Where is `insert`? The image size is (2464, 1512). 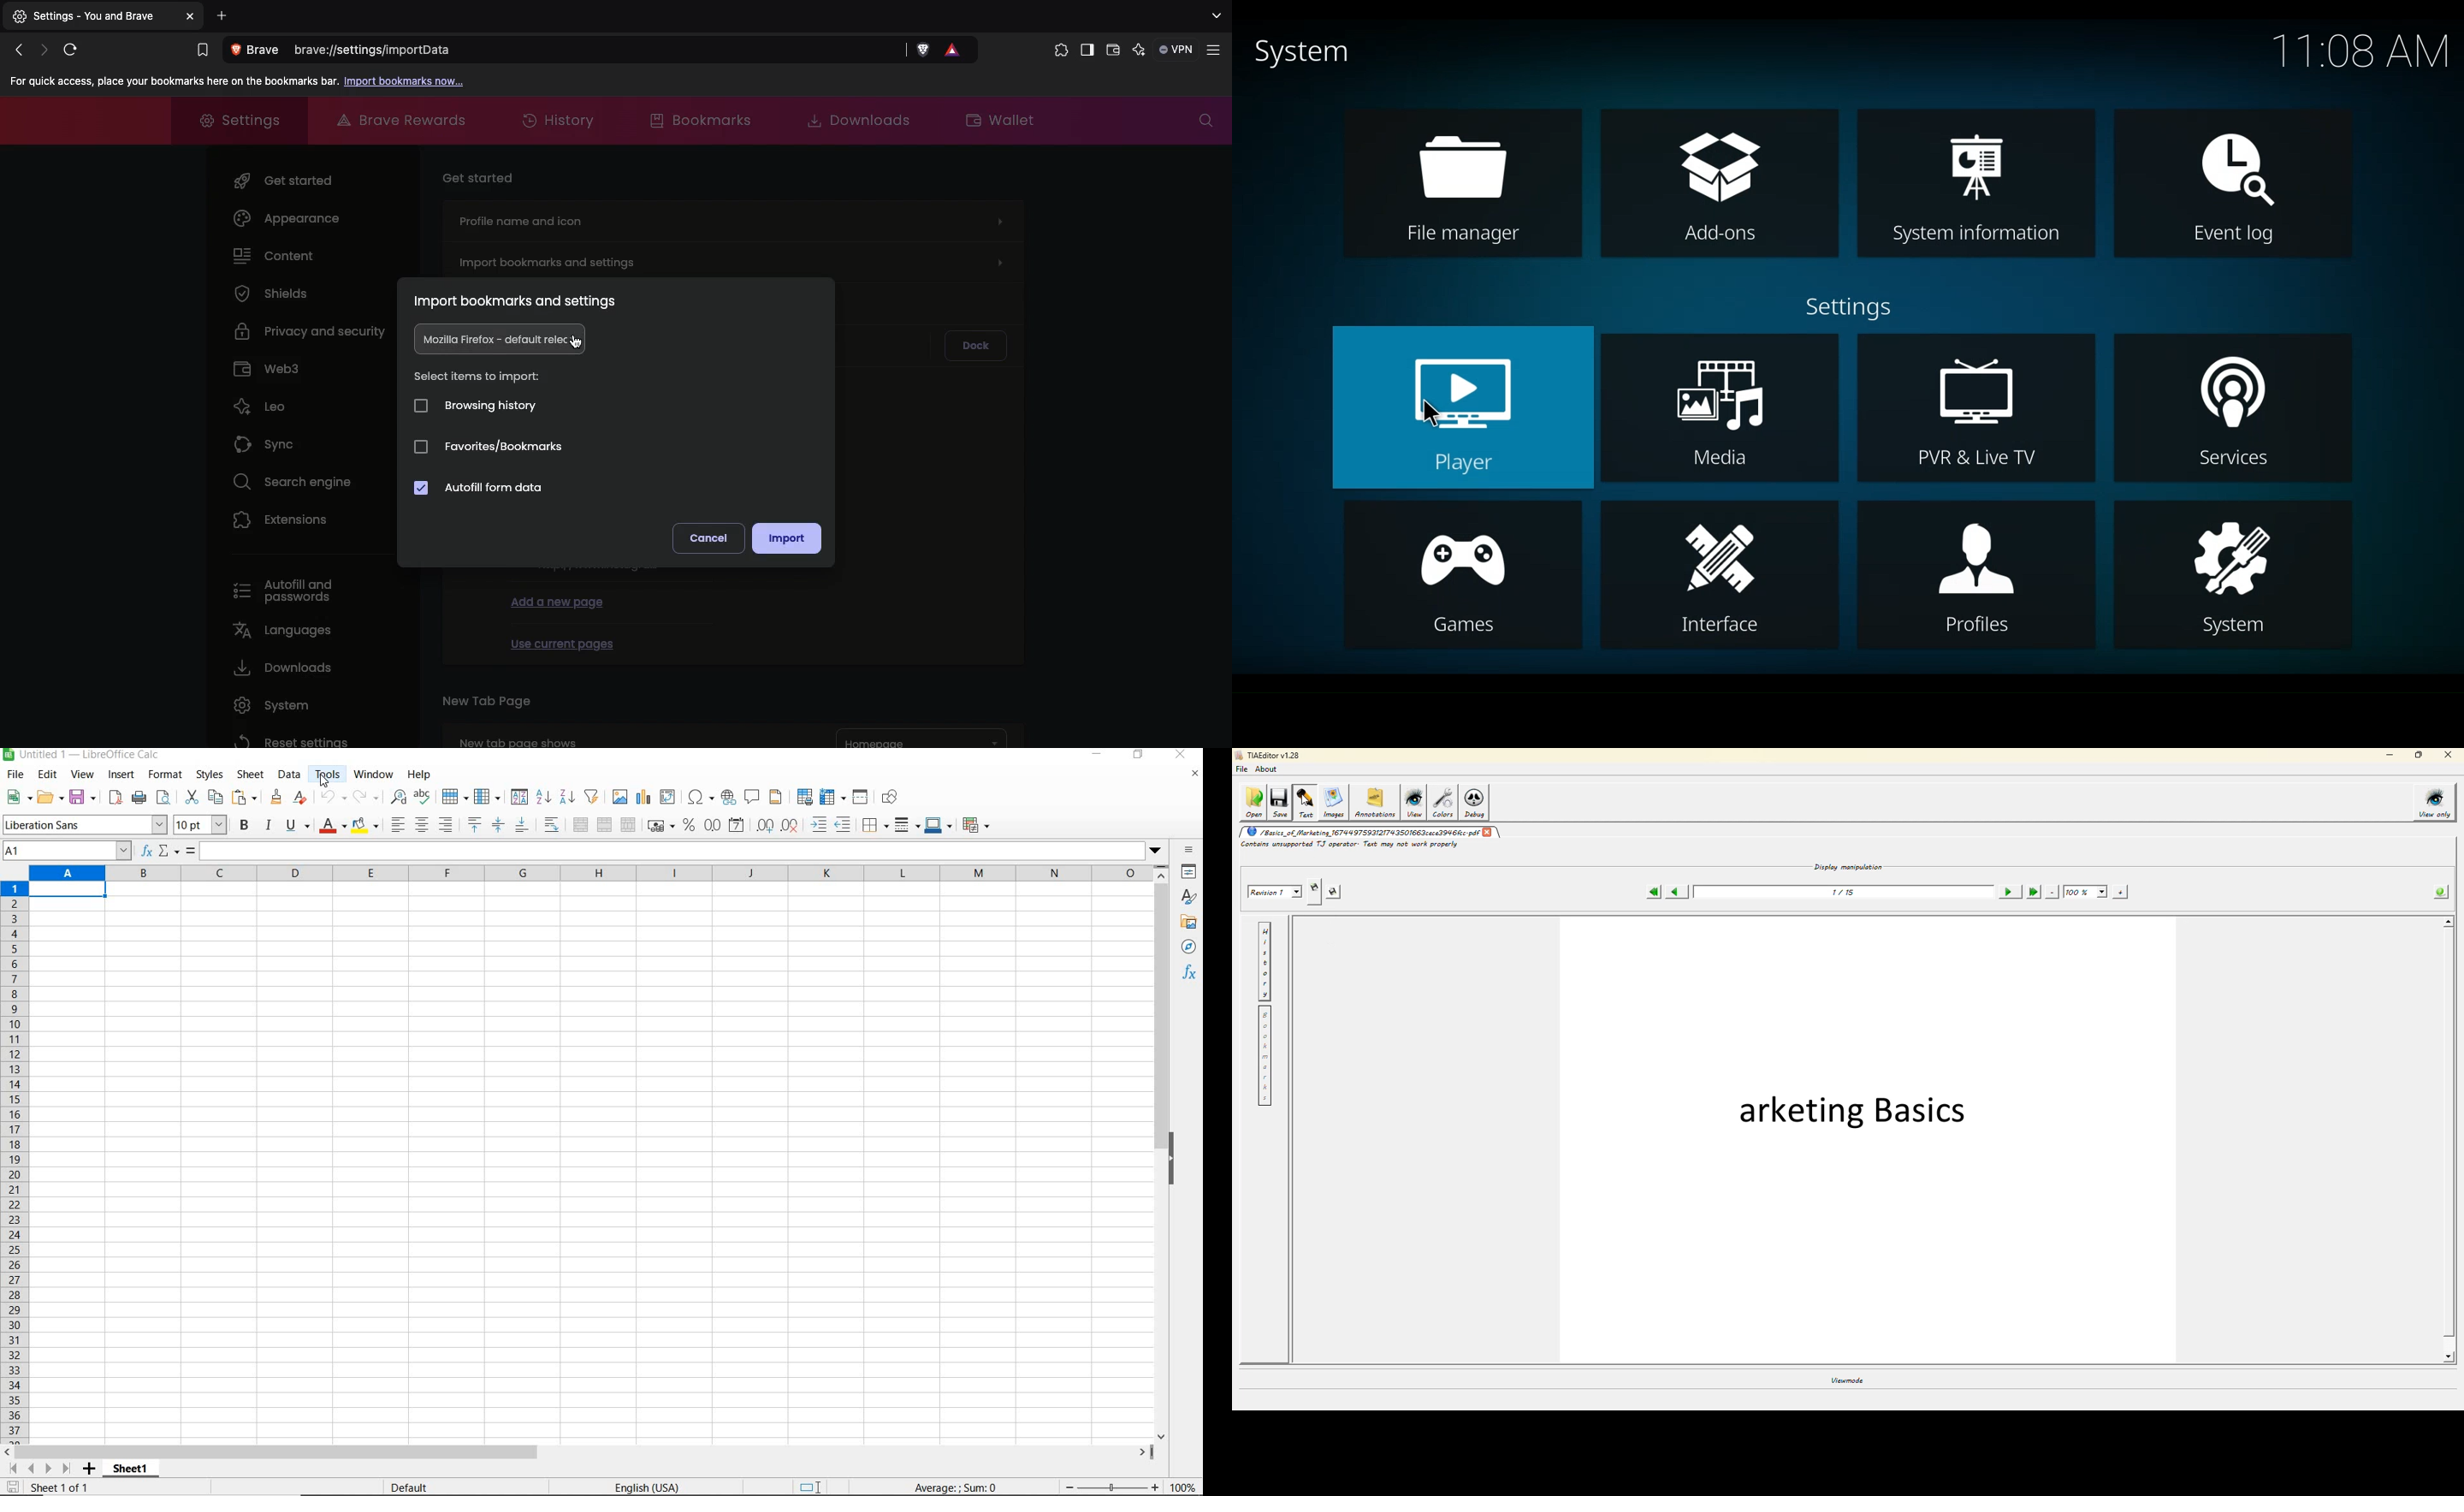
insert is located at coordinates (122, 775).